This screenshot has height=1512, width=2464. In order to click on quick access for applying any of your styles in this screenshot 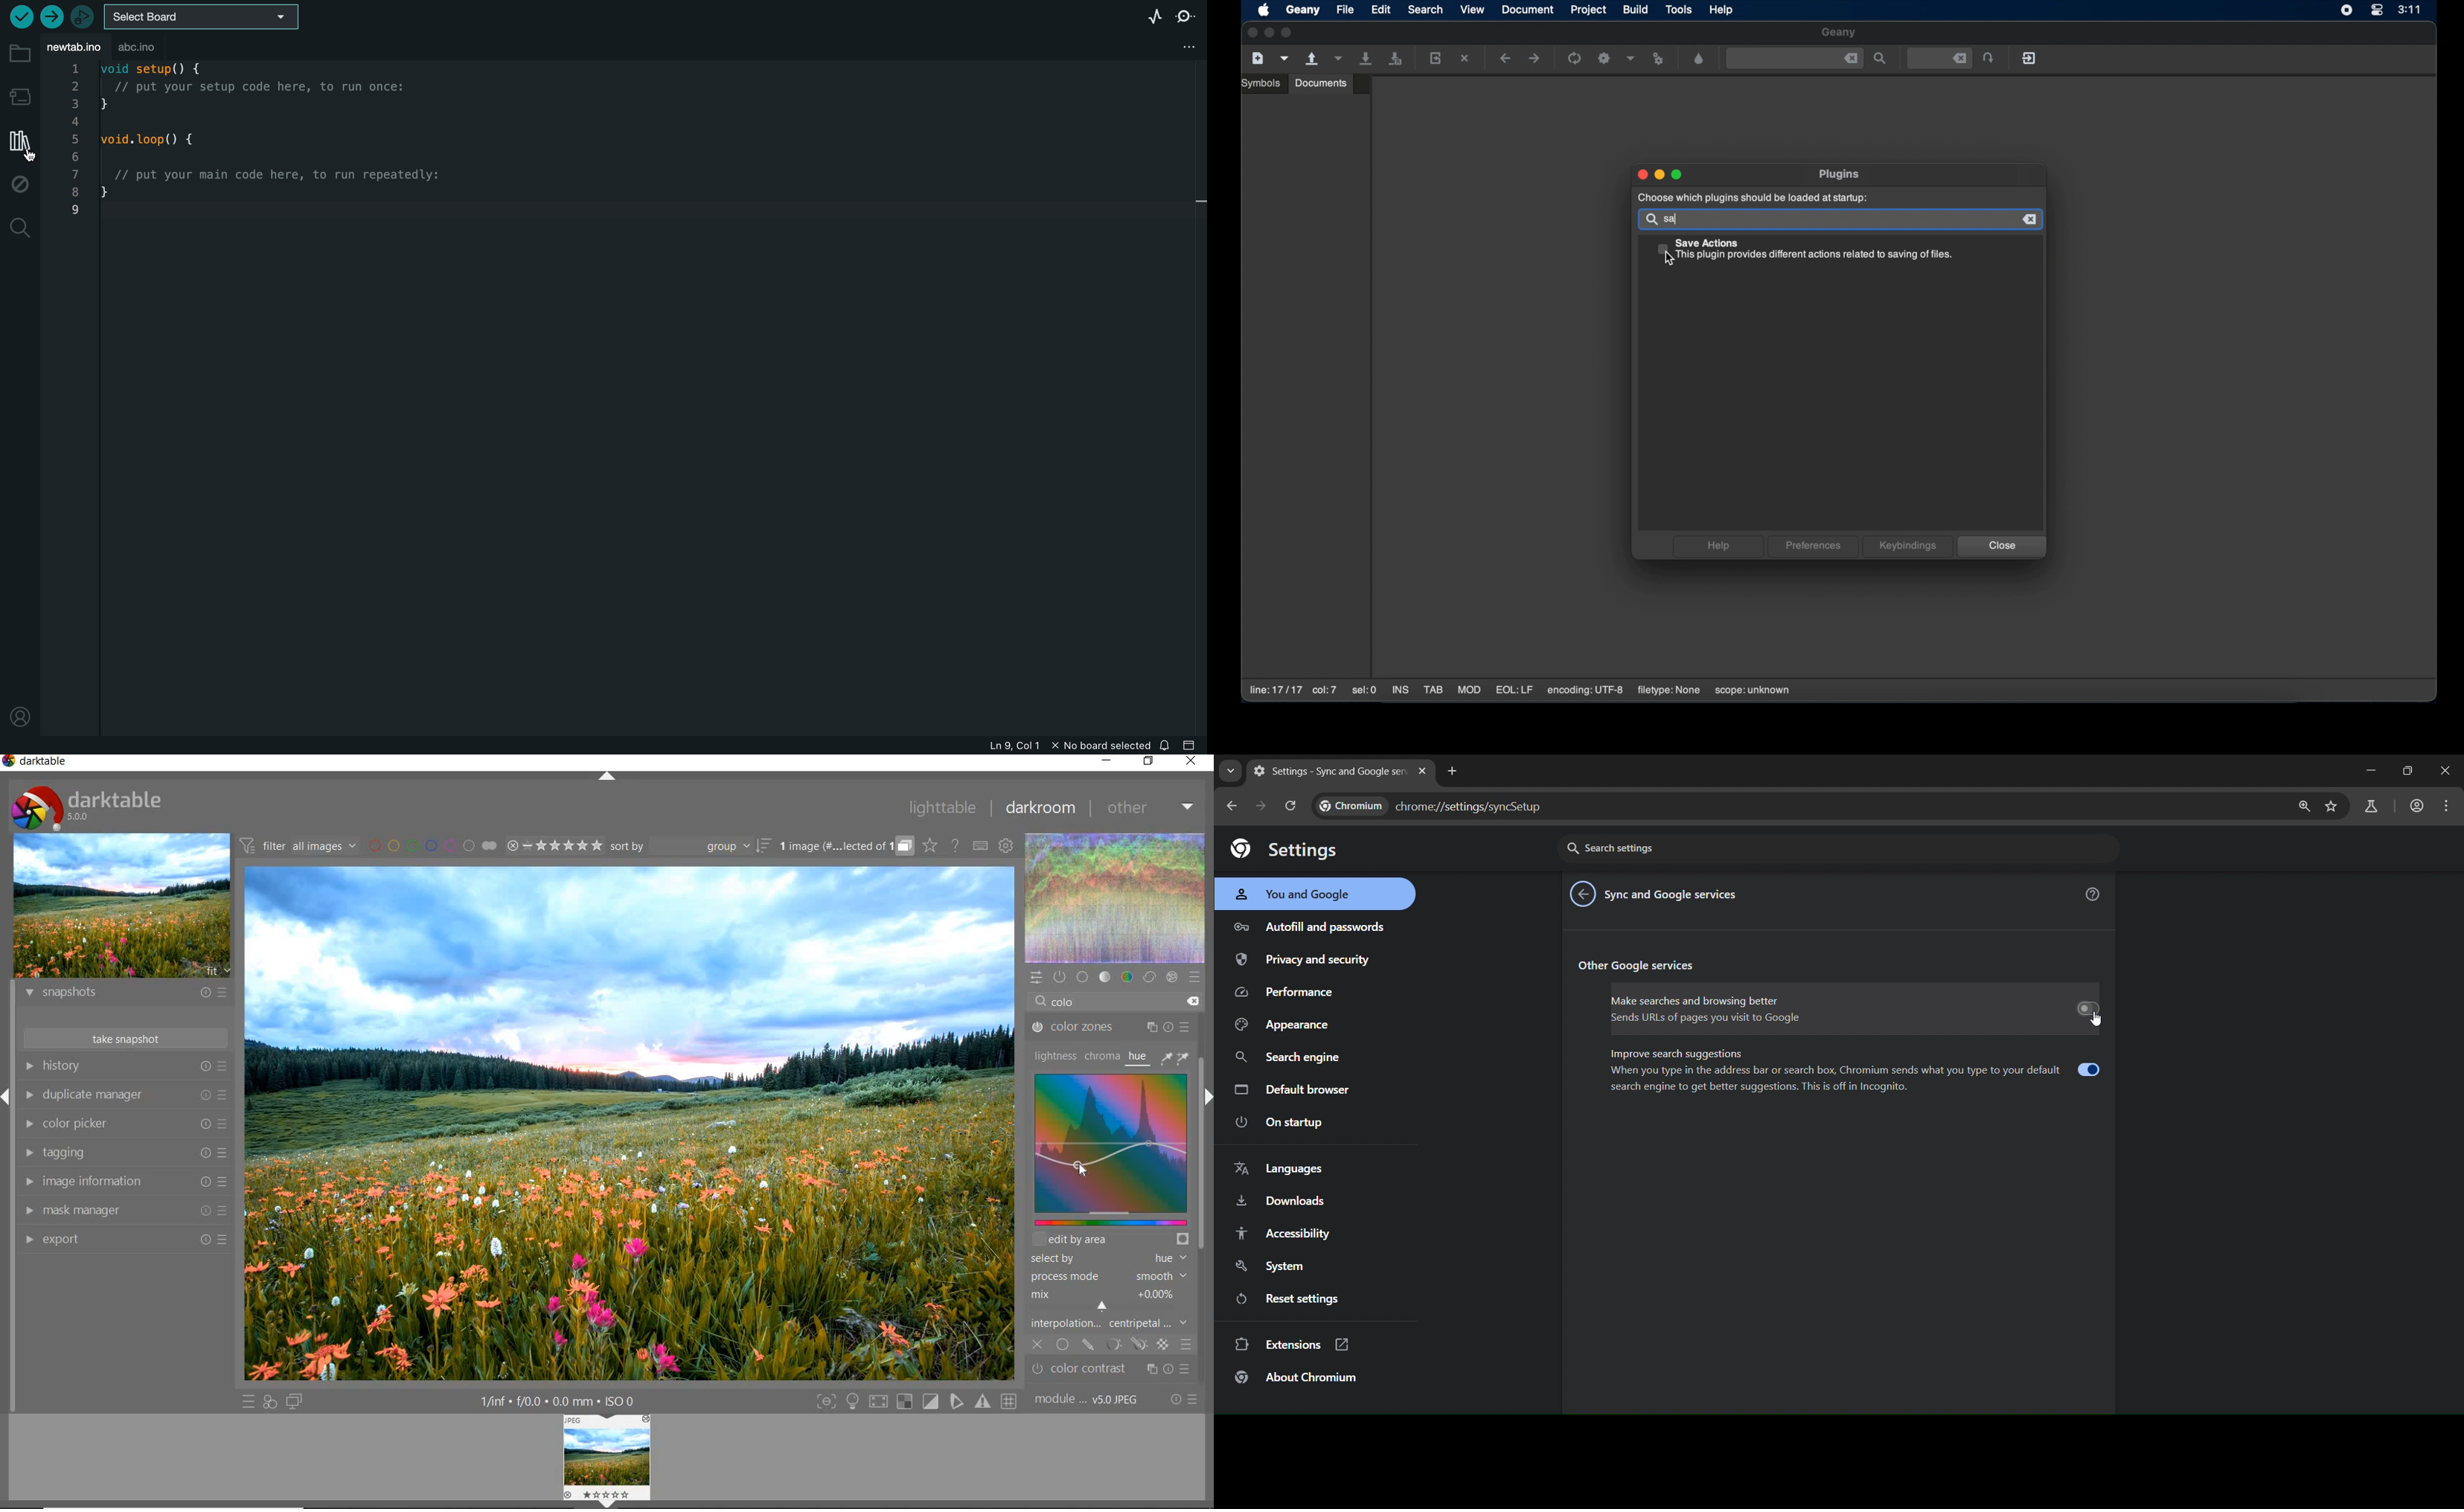, I will do `click(270, 1402)`.